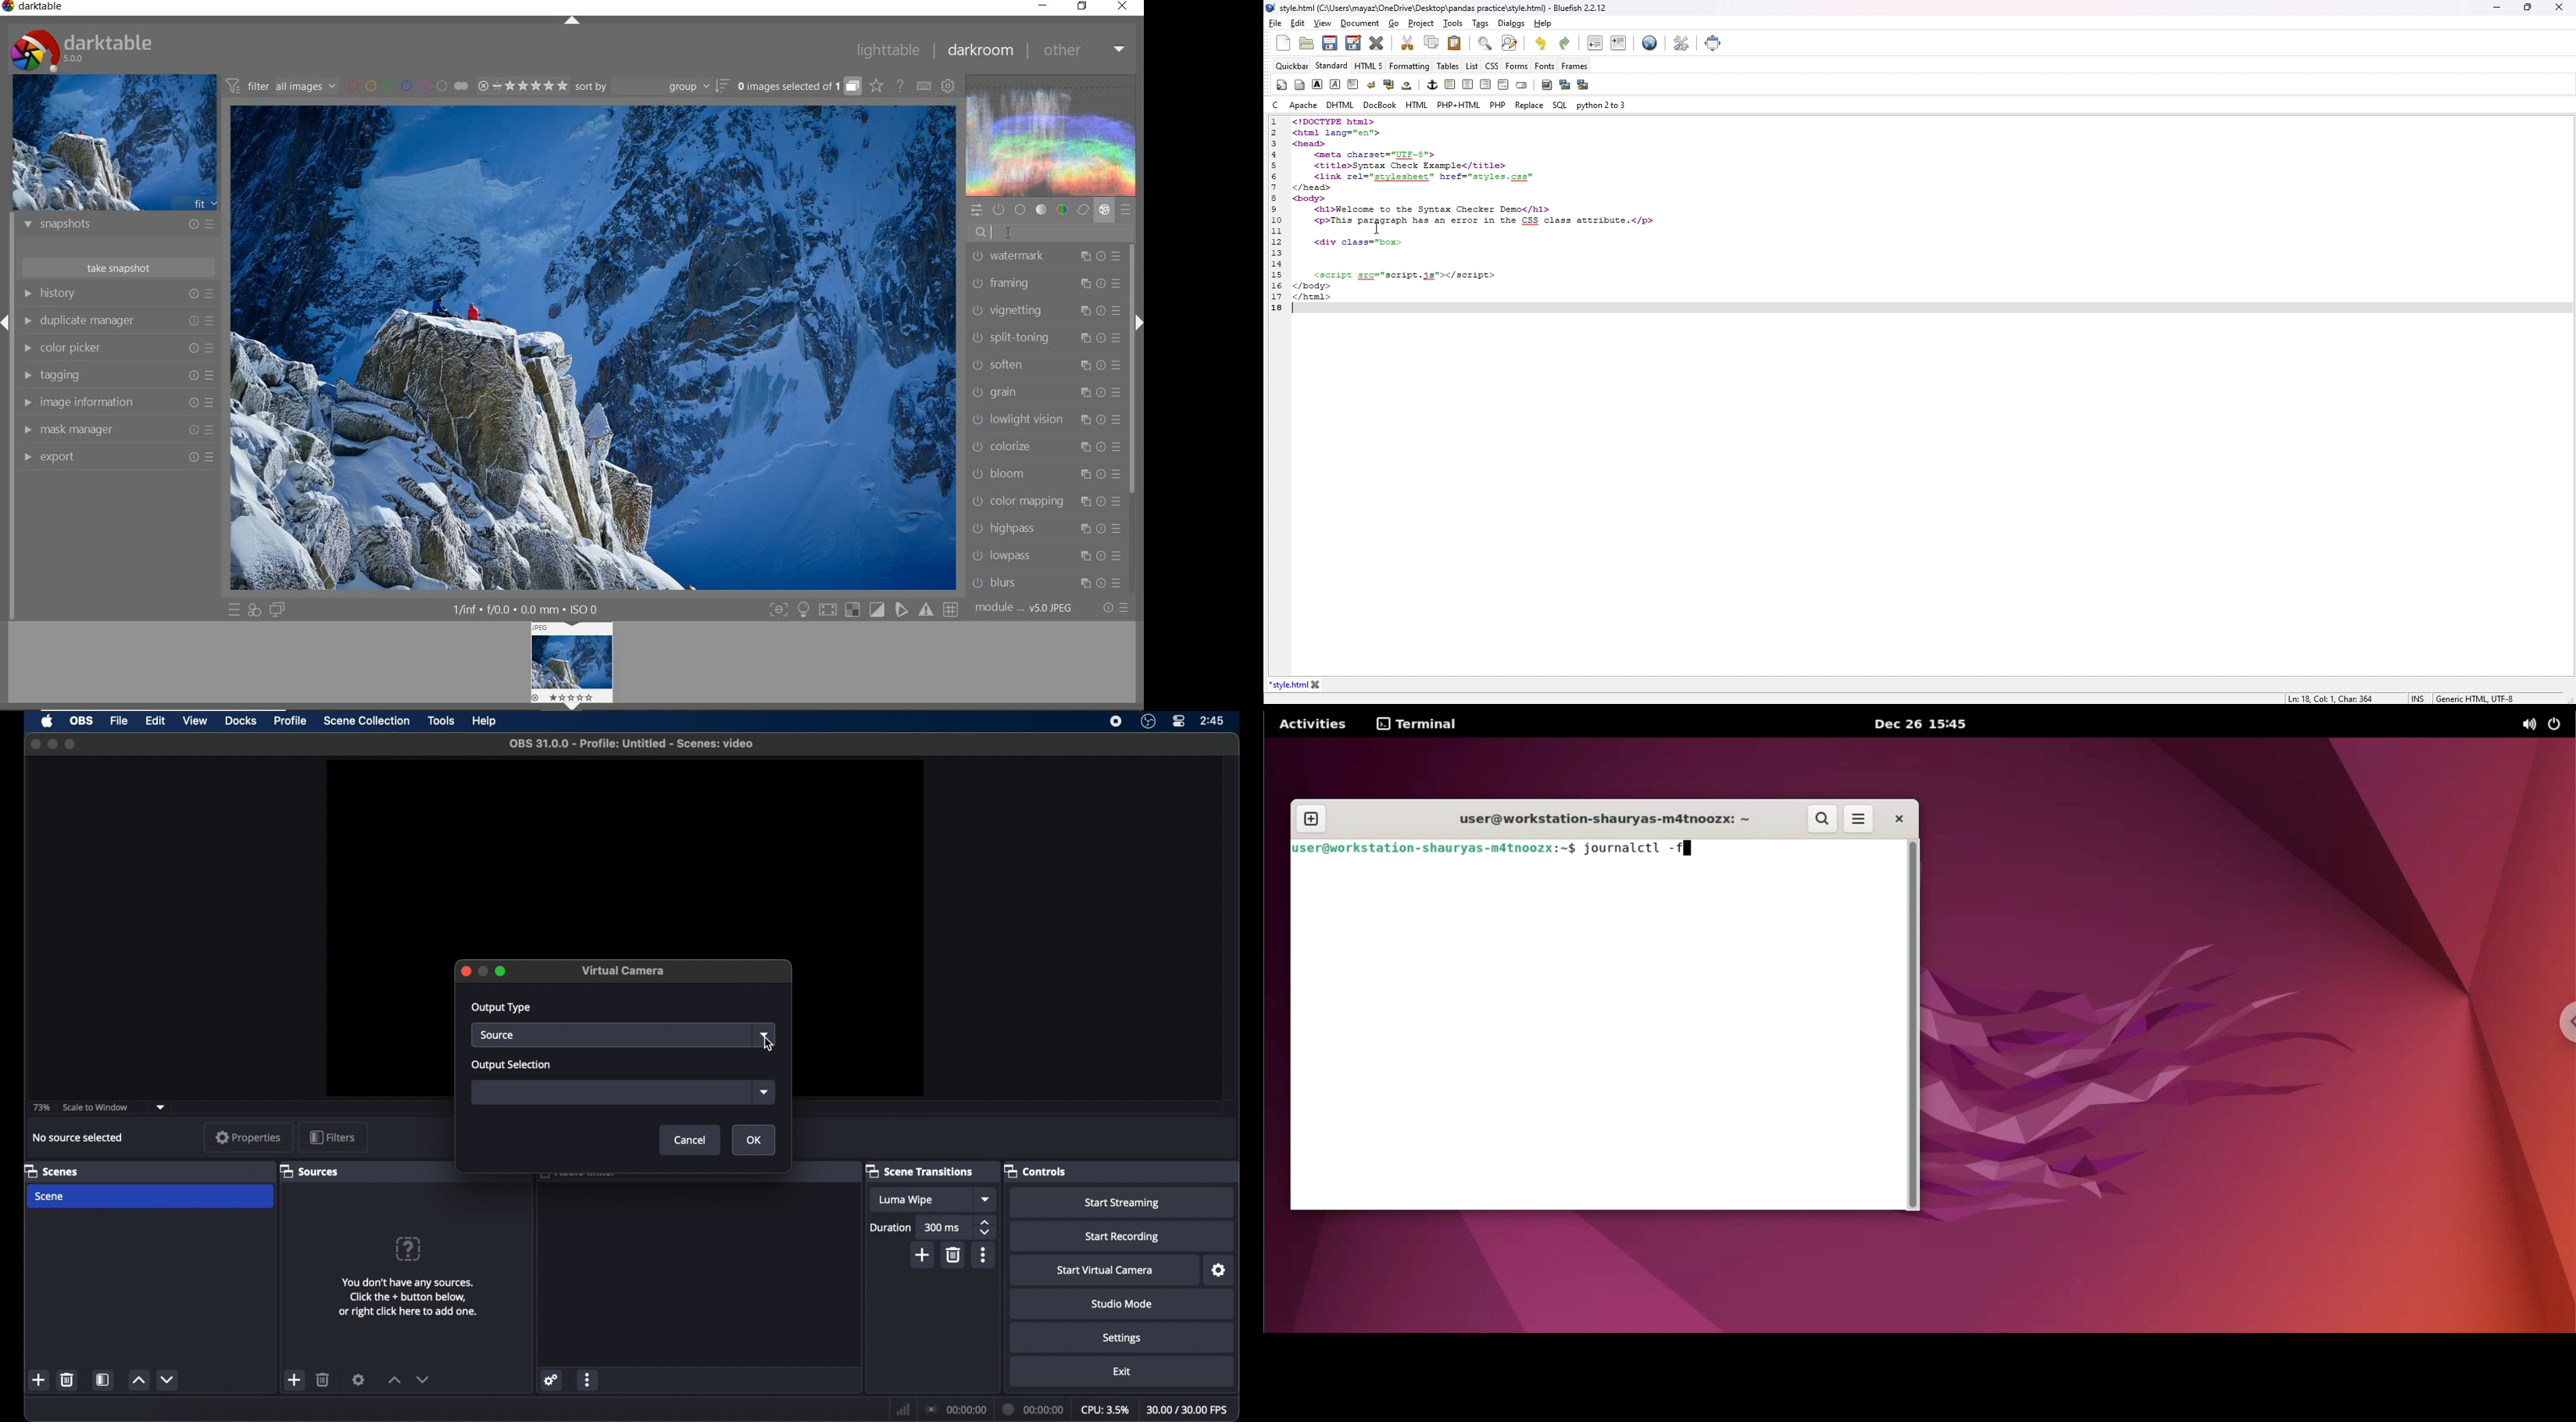 This screenshot has height=1428, width=2576. What do you see at coordinates (1298, 23) in the screenshot?
I see `edit` at bounding box center [1298, 23].